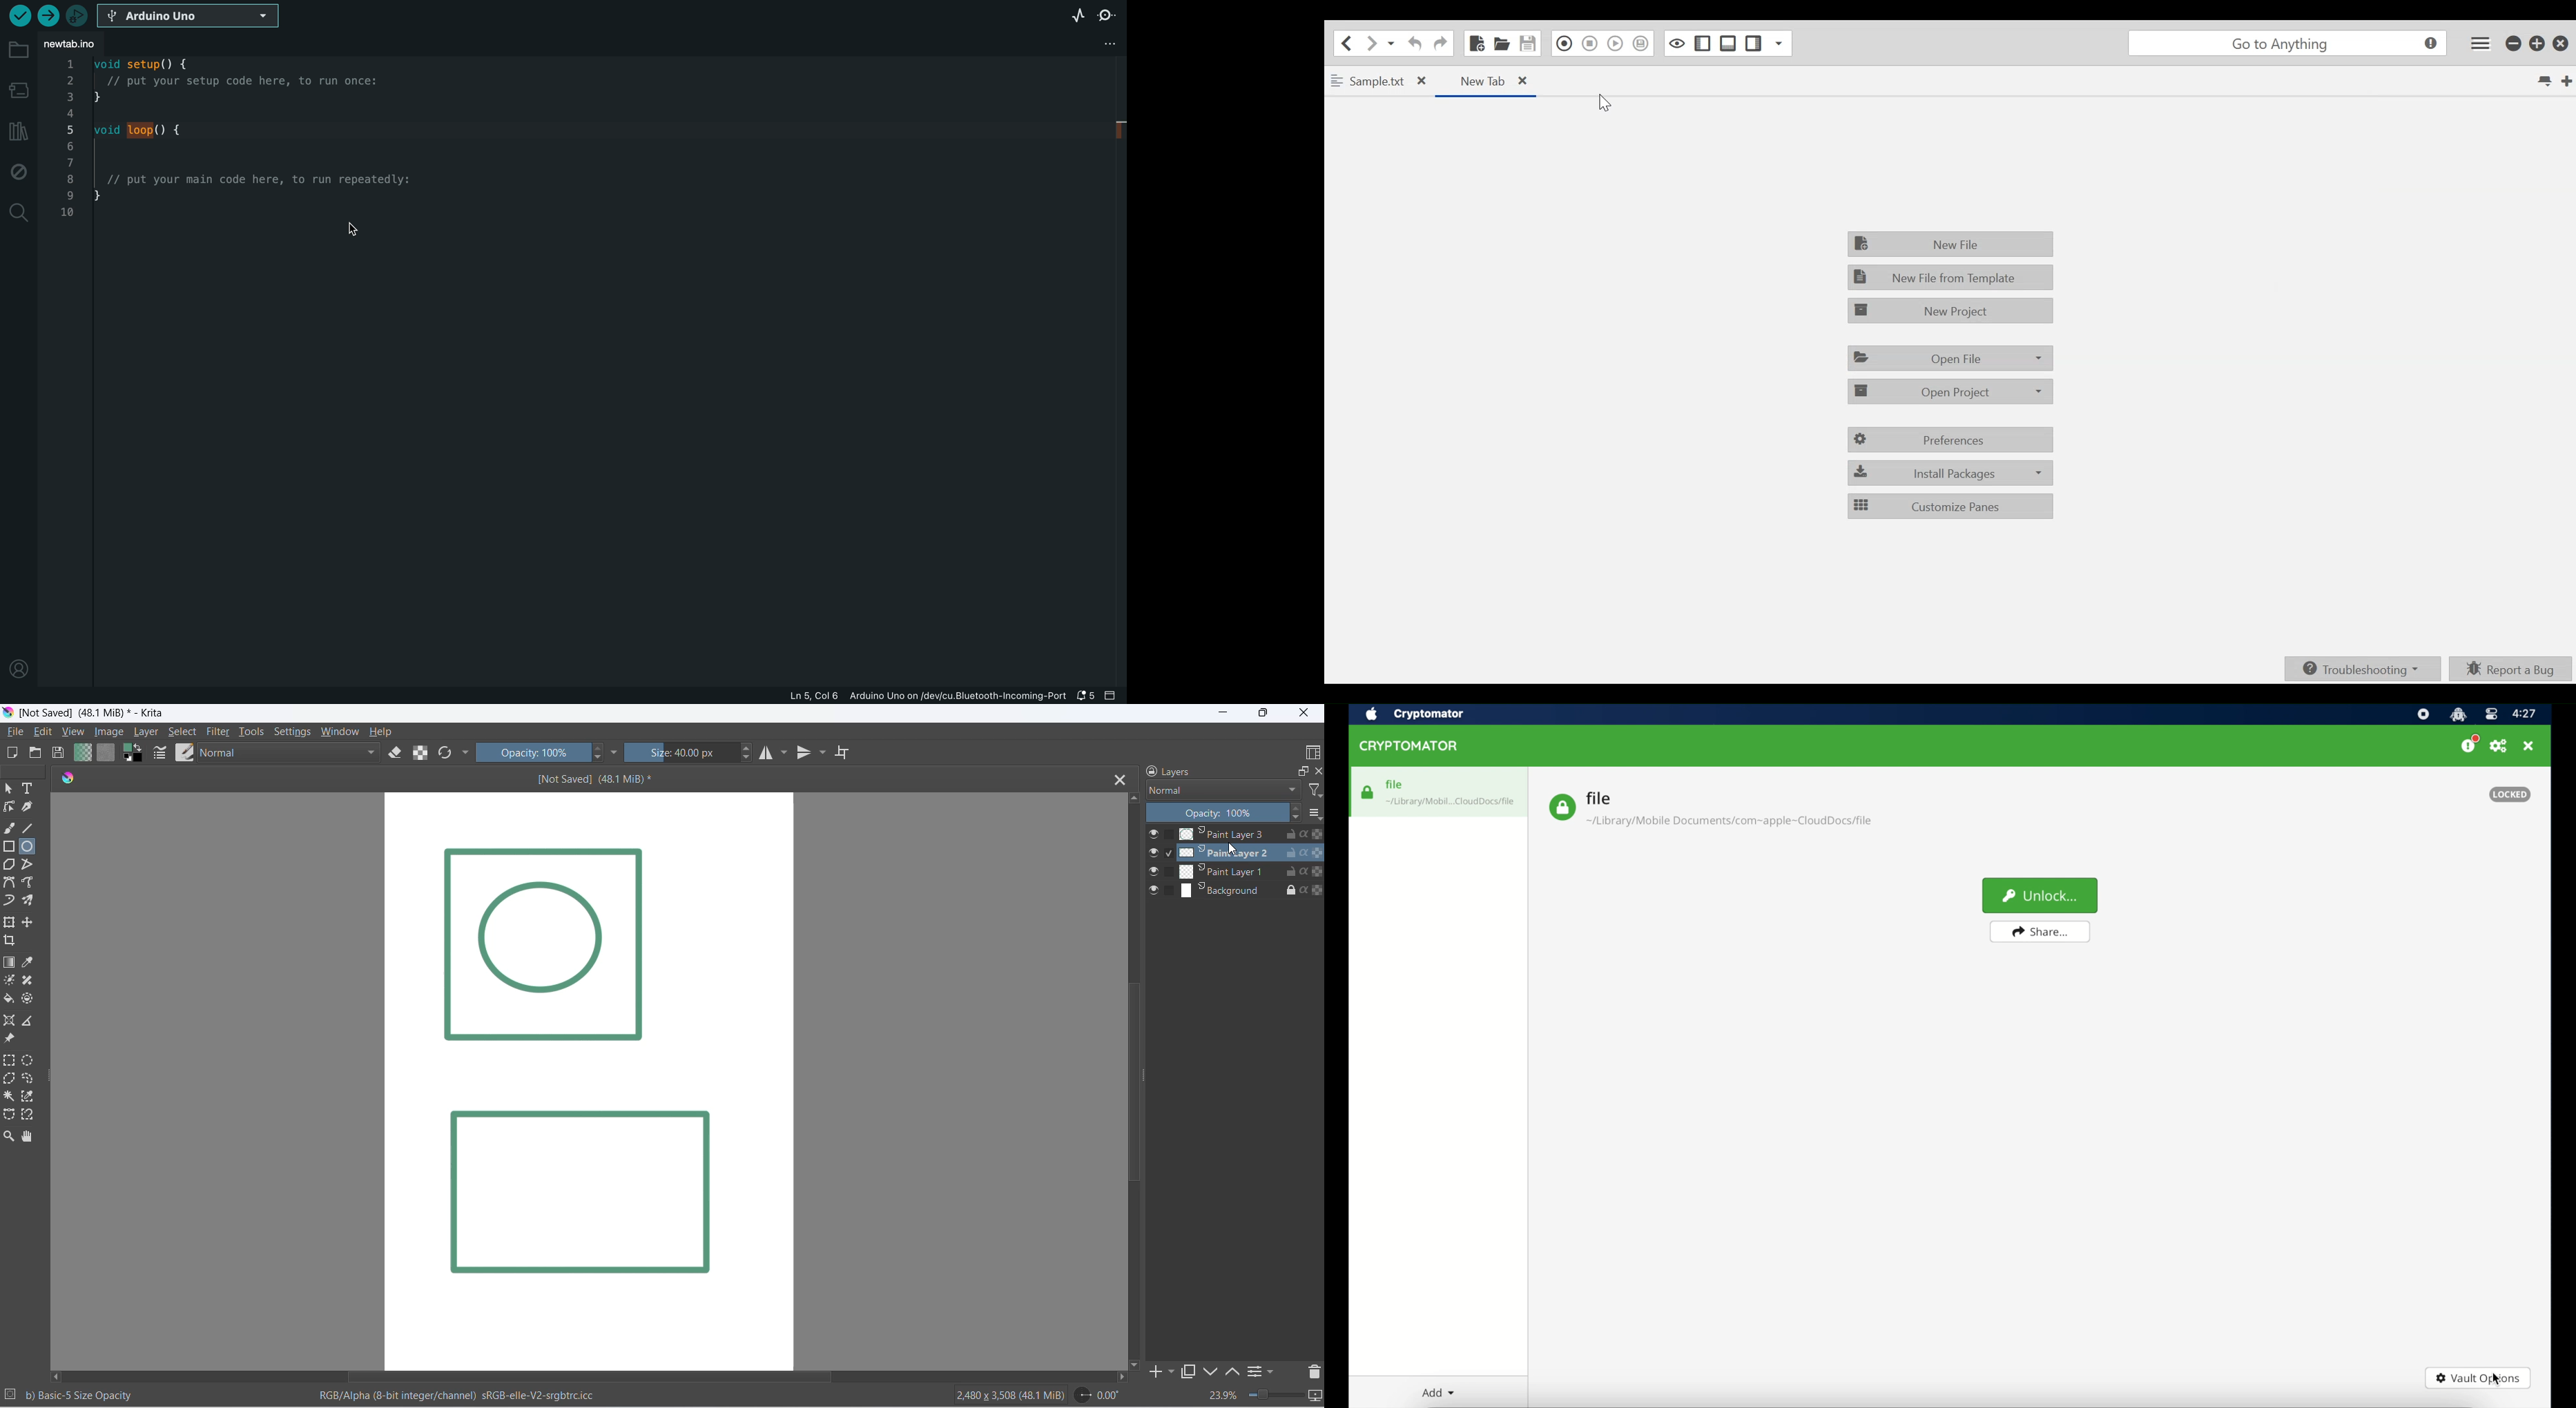 The width and height of the screenshot is (2576, 1428). I want to click on file setting, so click(1087, 45).